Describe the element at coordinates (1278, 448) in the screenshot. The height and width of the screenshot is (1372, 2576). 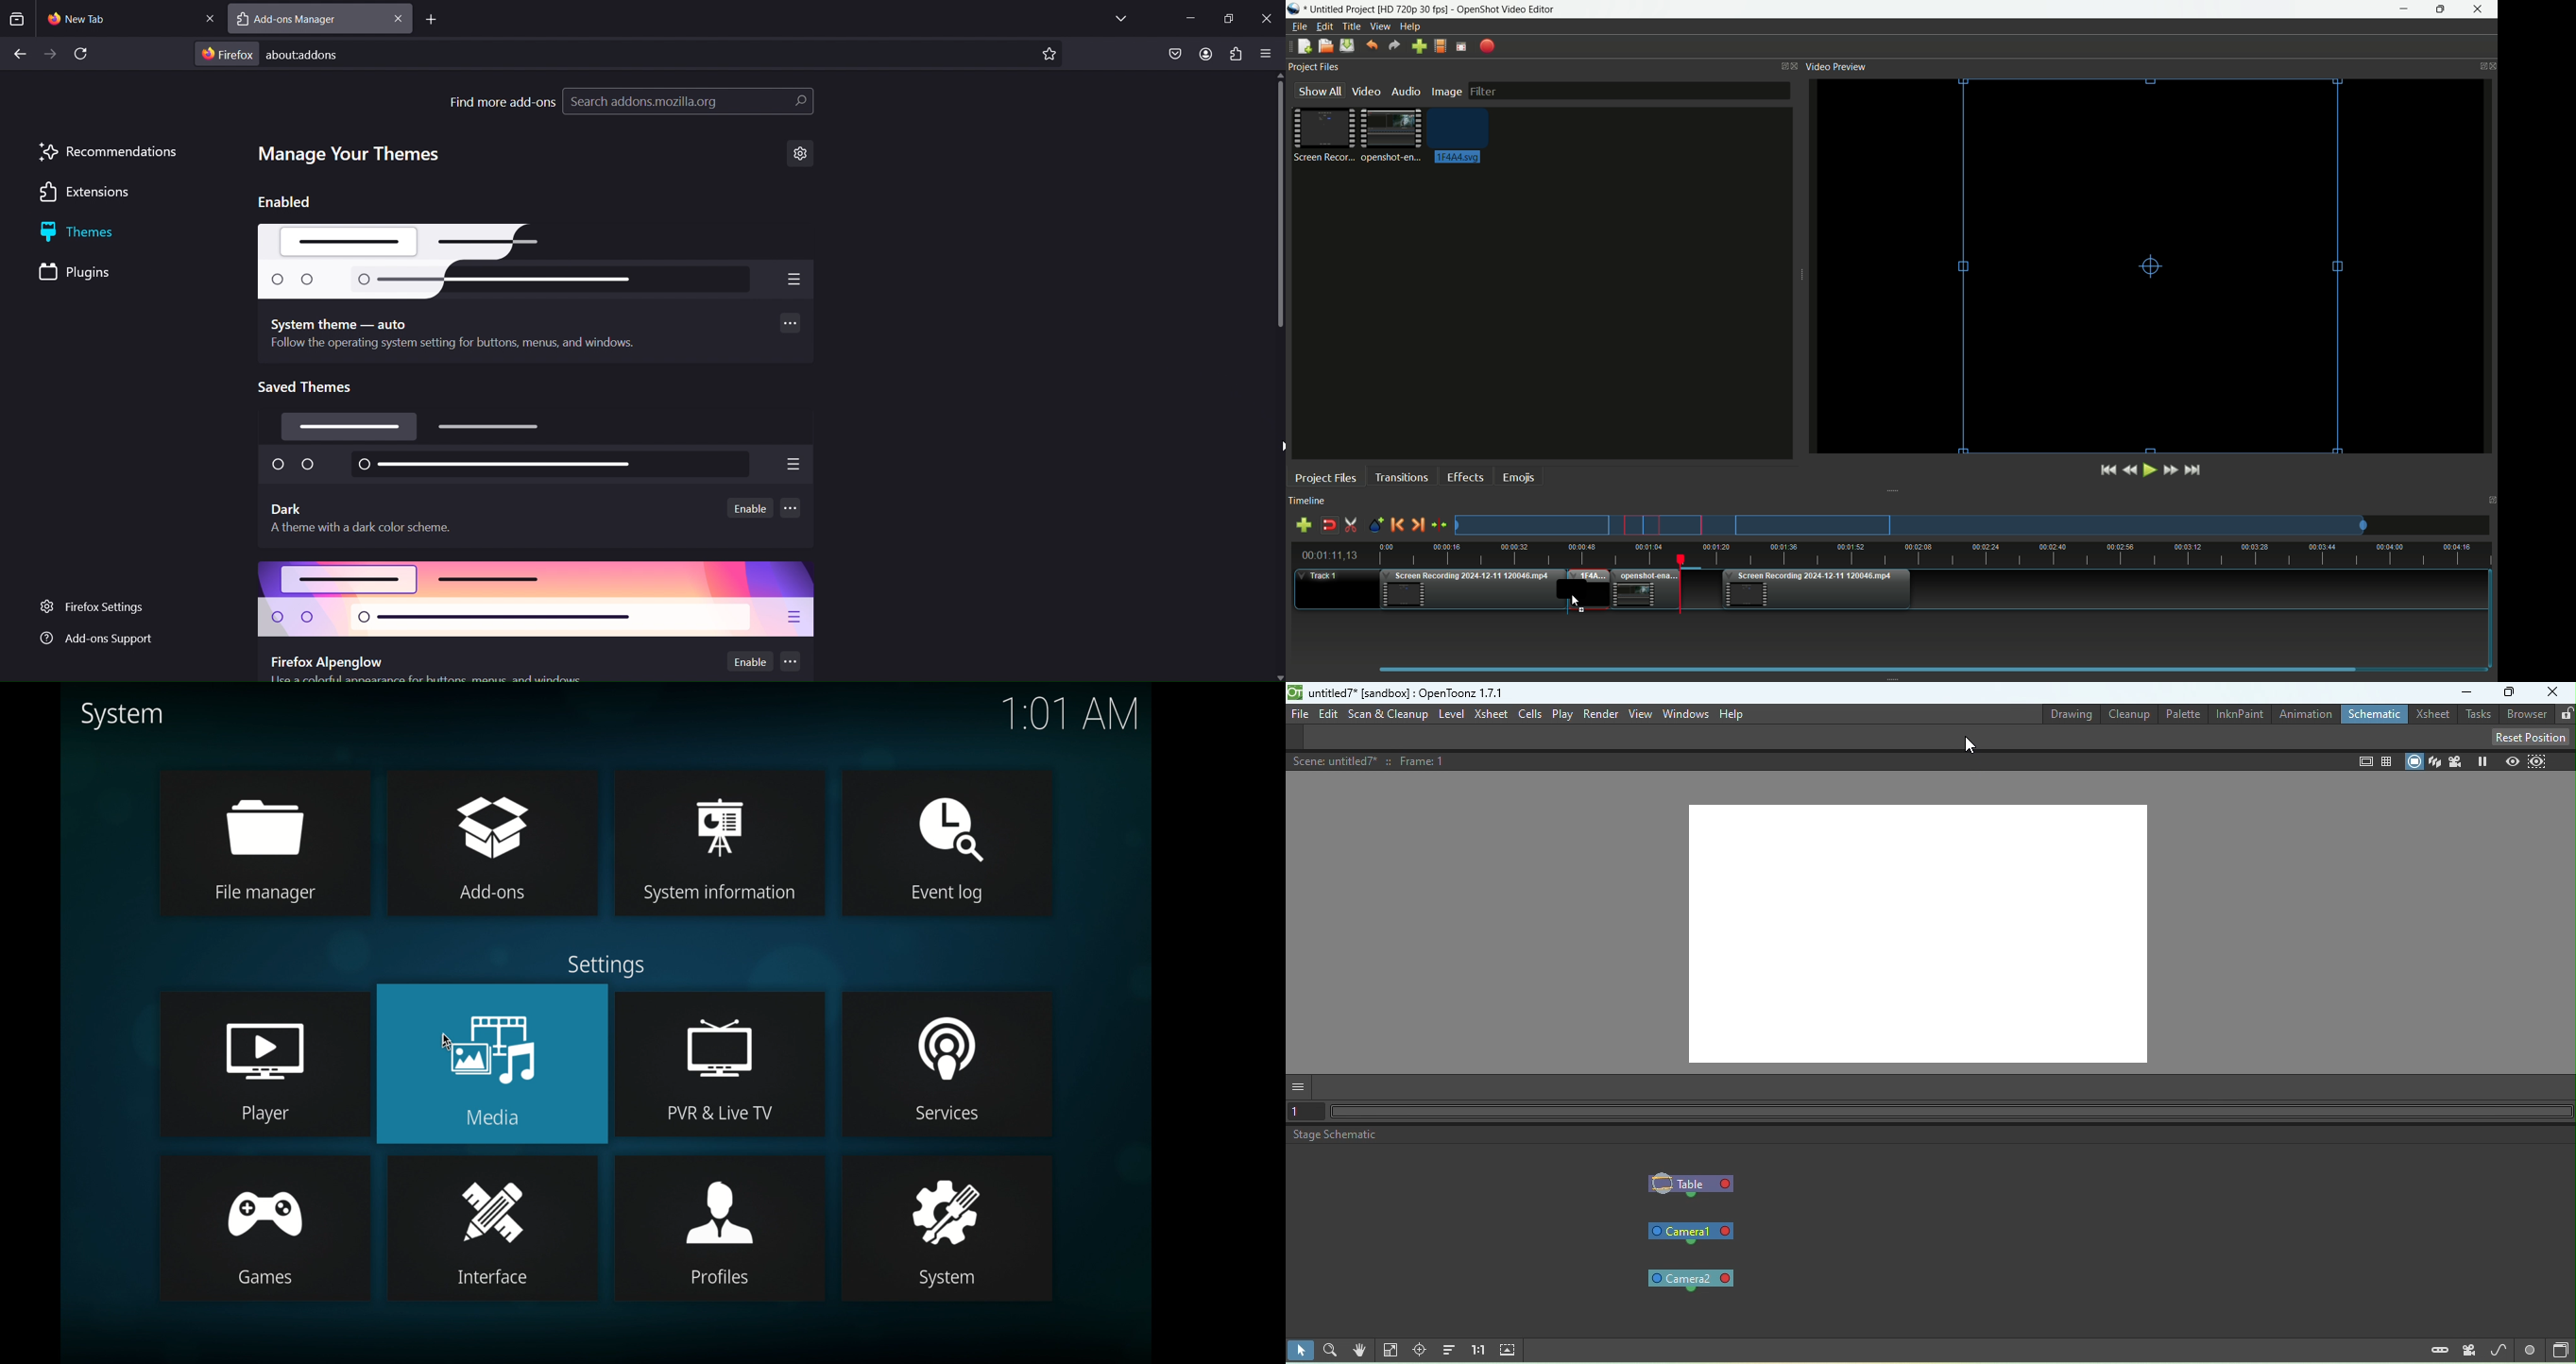
I see `cursor` at that location.